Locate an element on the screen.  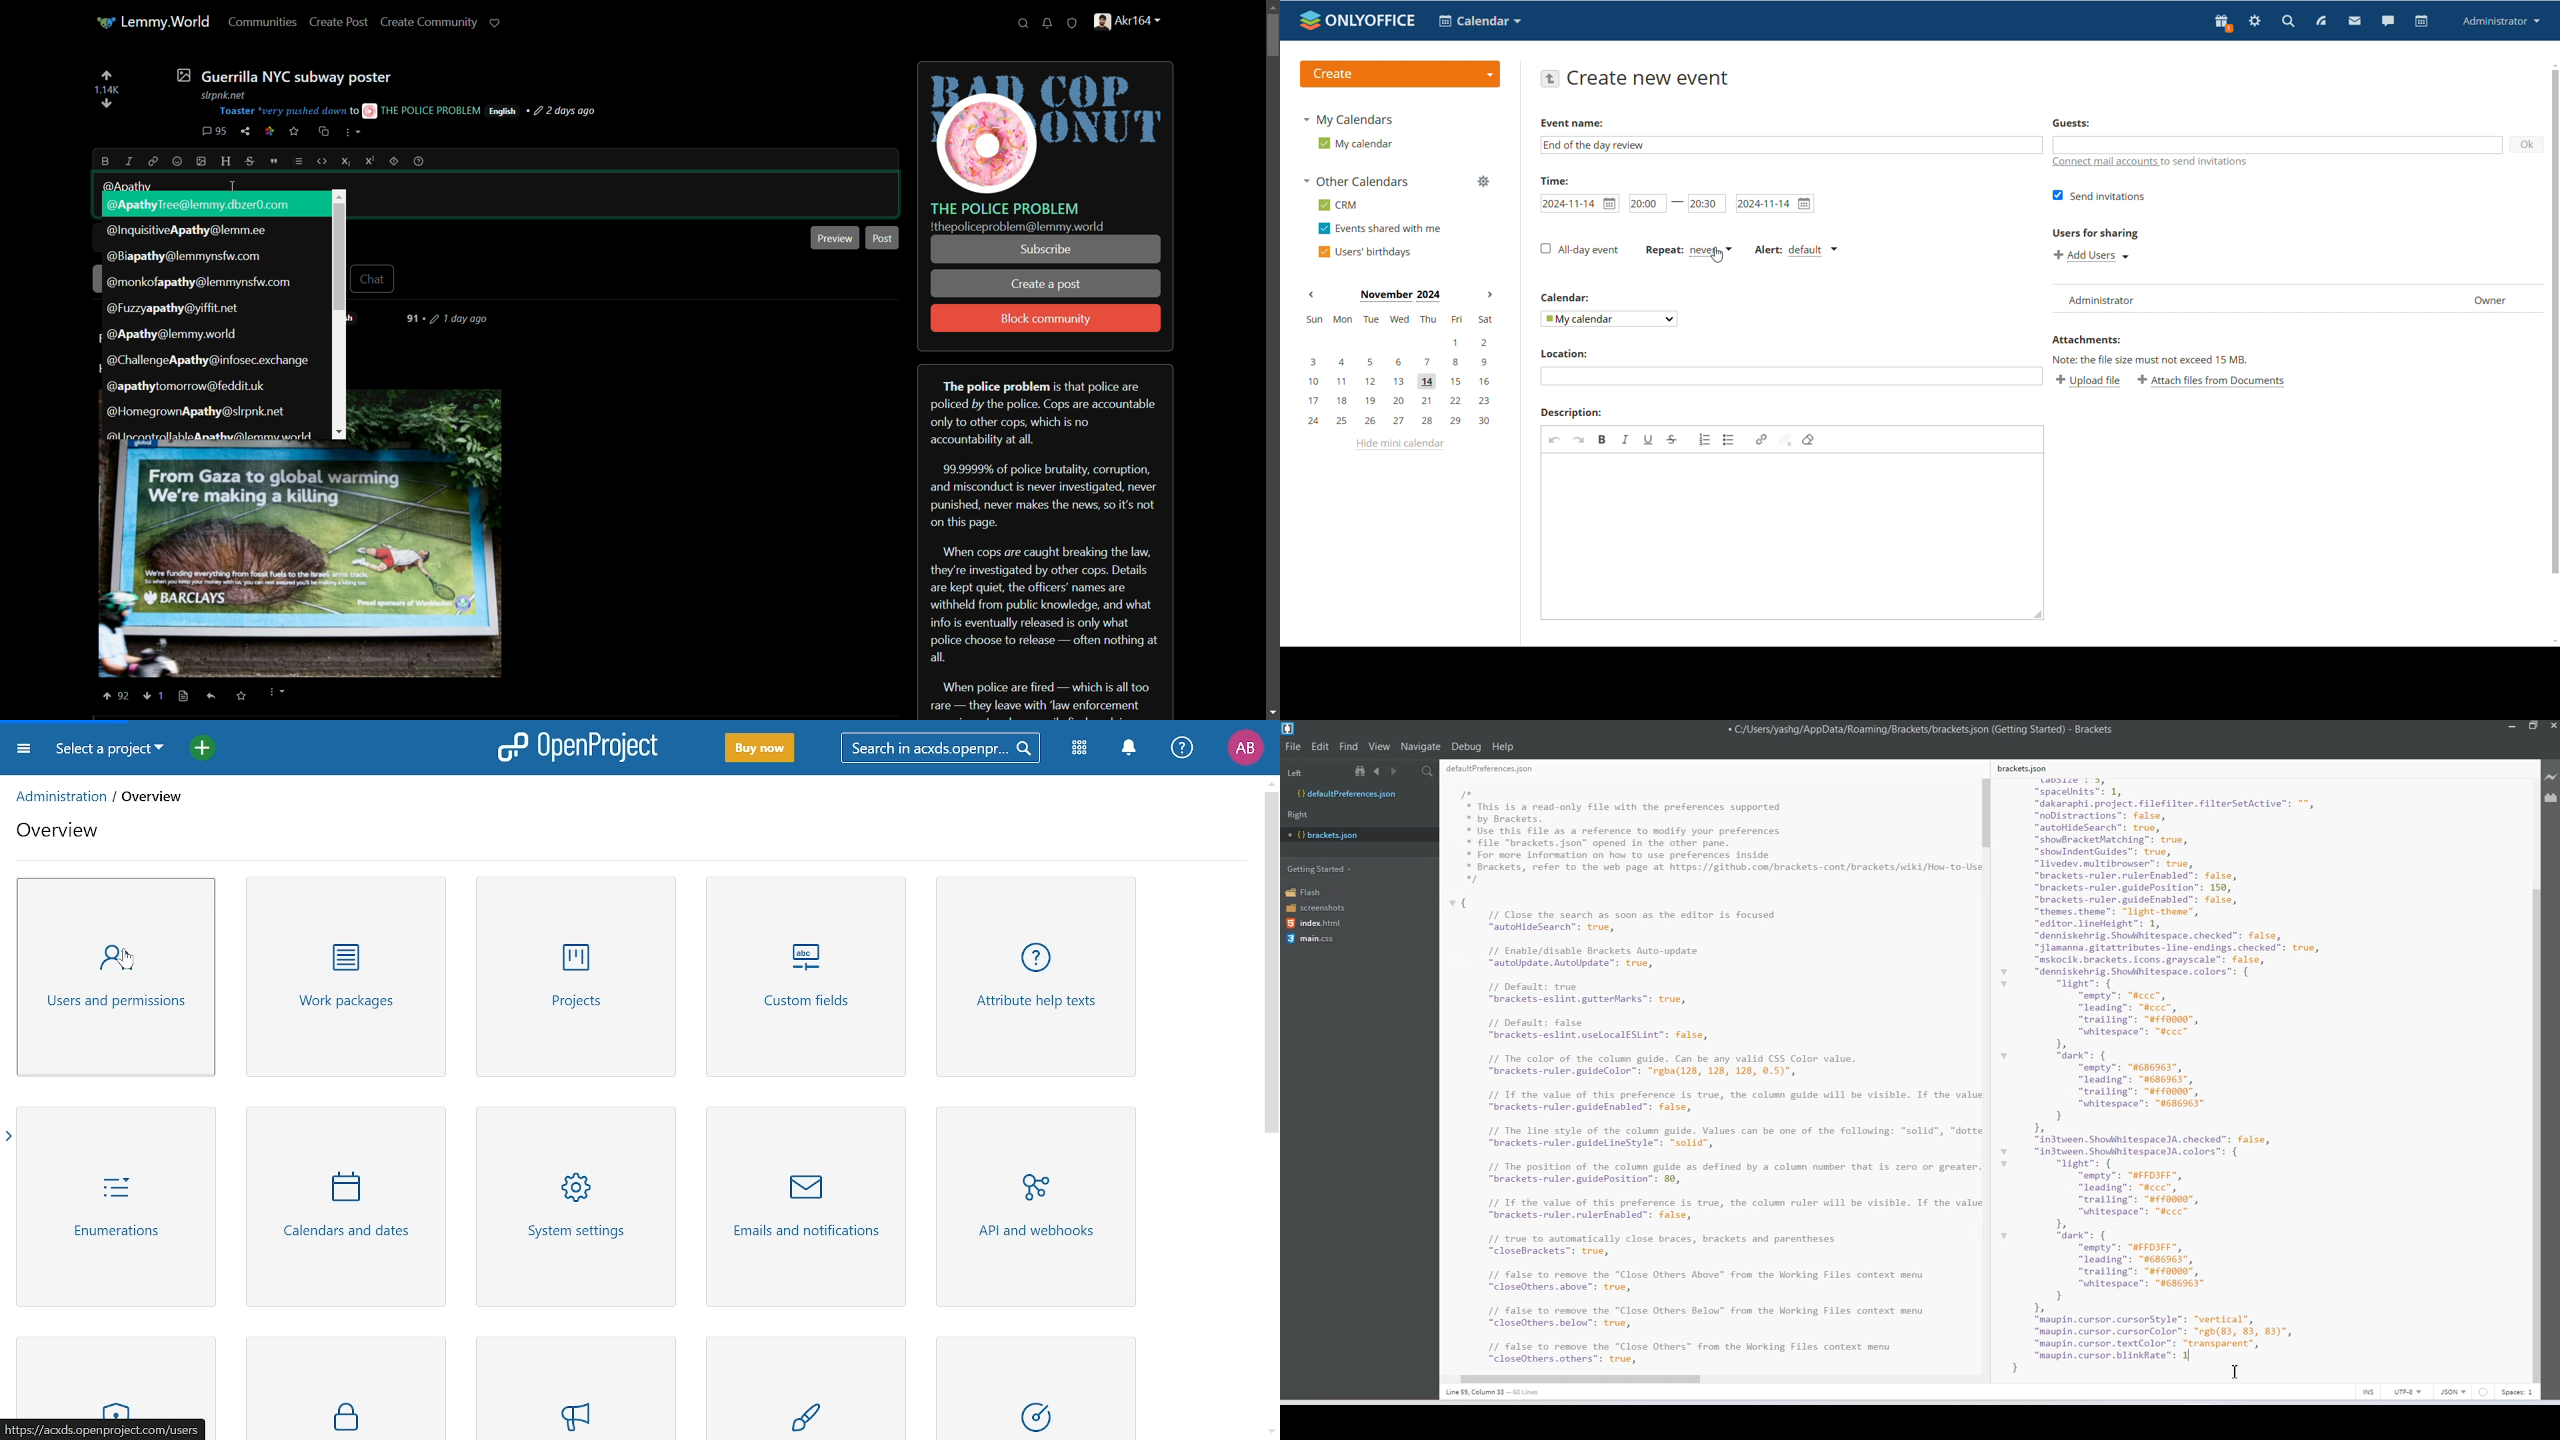
Right is located at coordinates (1297, 815).